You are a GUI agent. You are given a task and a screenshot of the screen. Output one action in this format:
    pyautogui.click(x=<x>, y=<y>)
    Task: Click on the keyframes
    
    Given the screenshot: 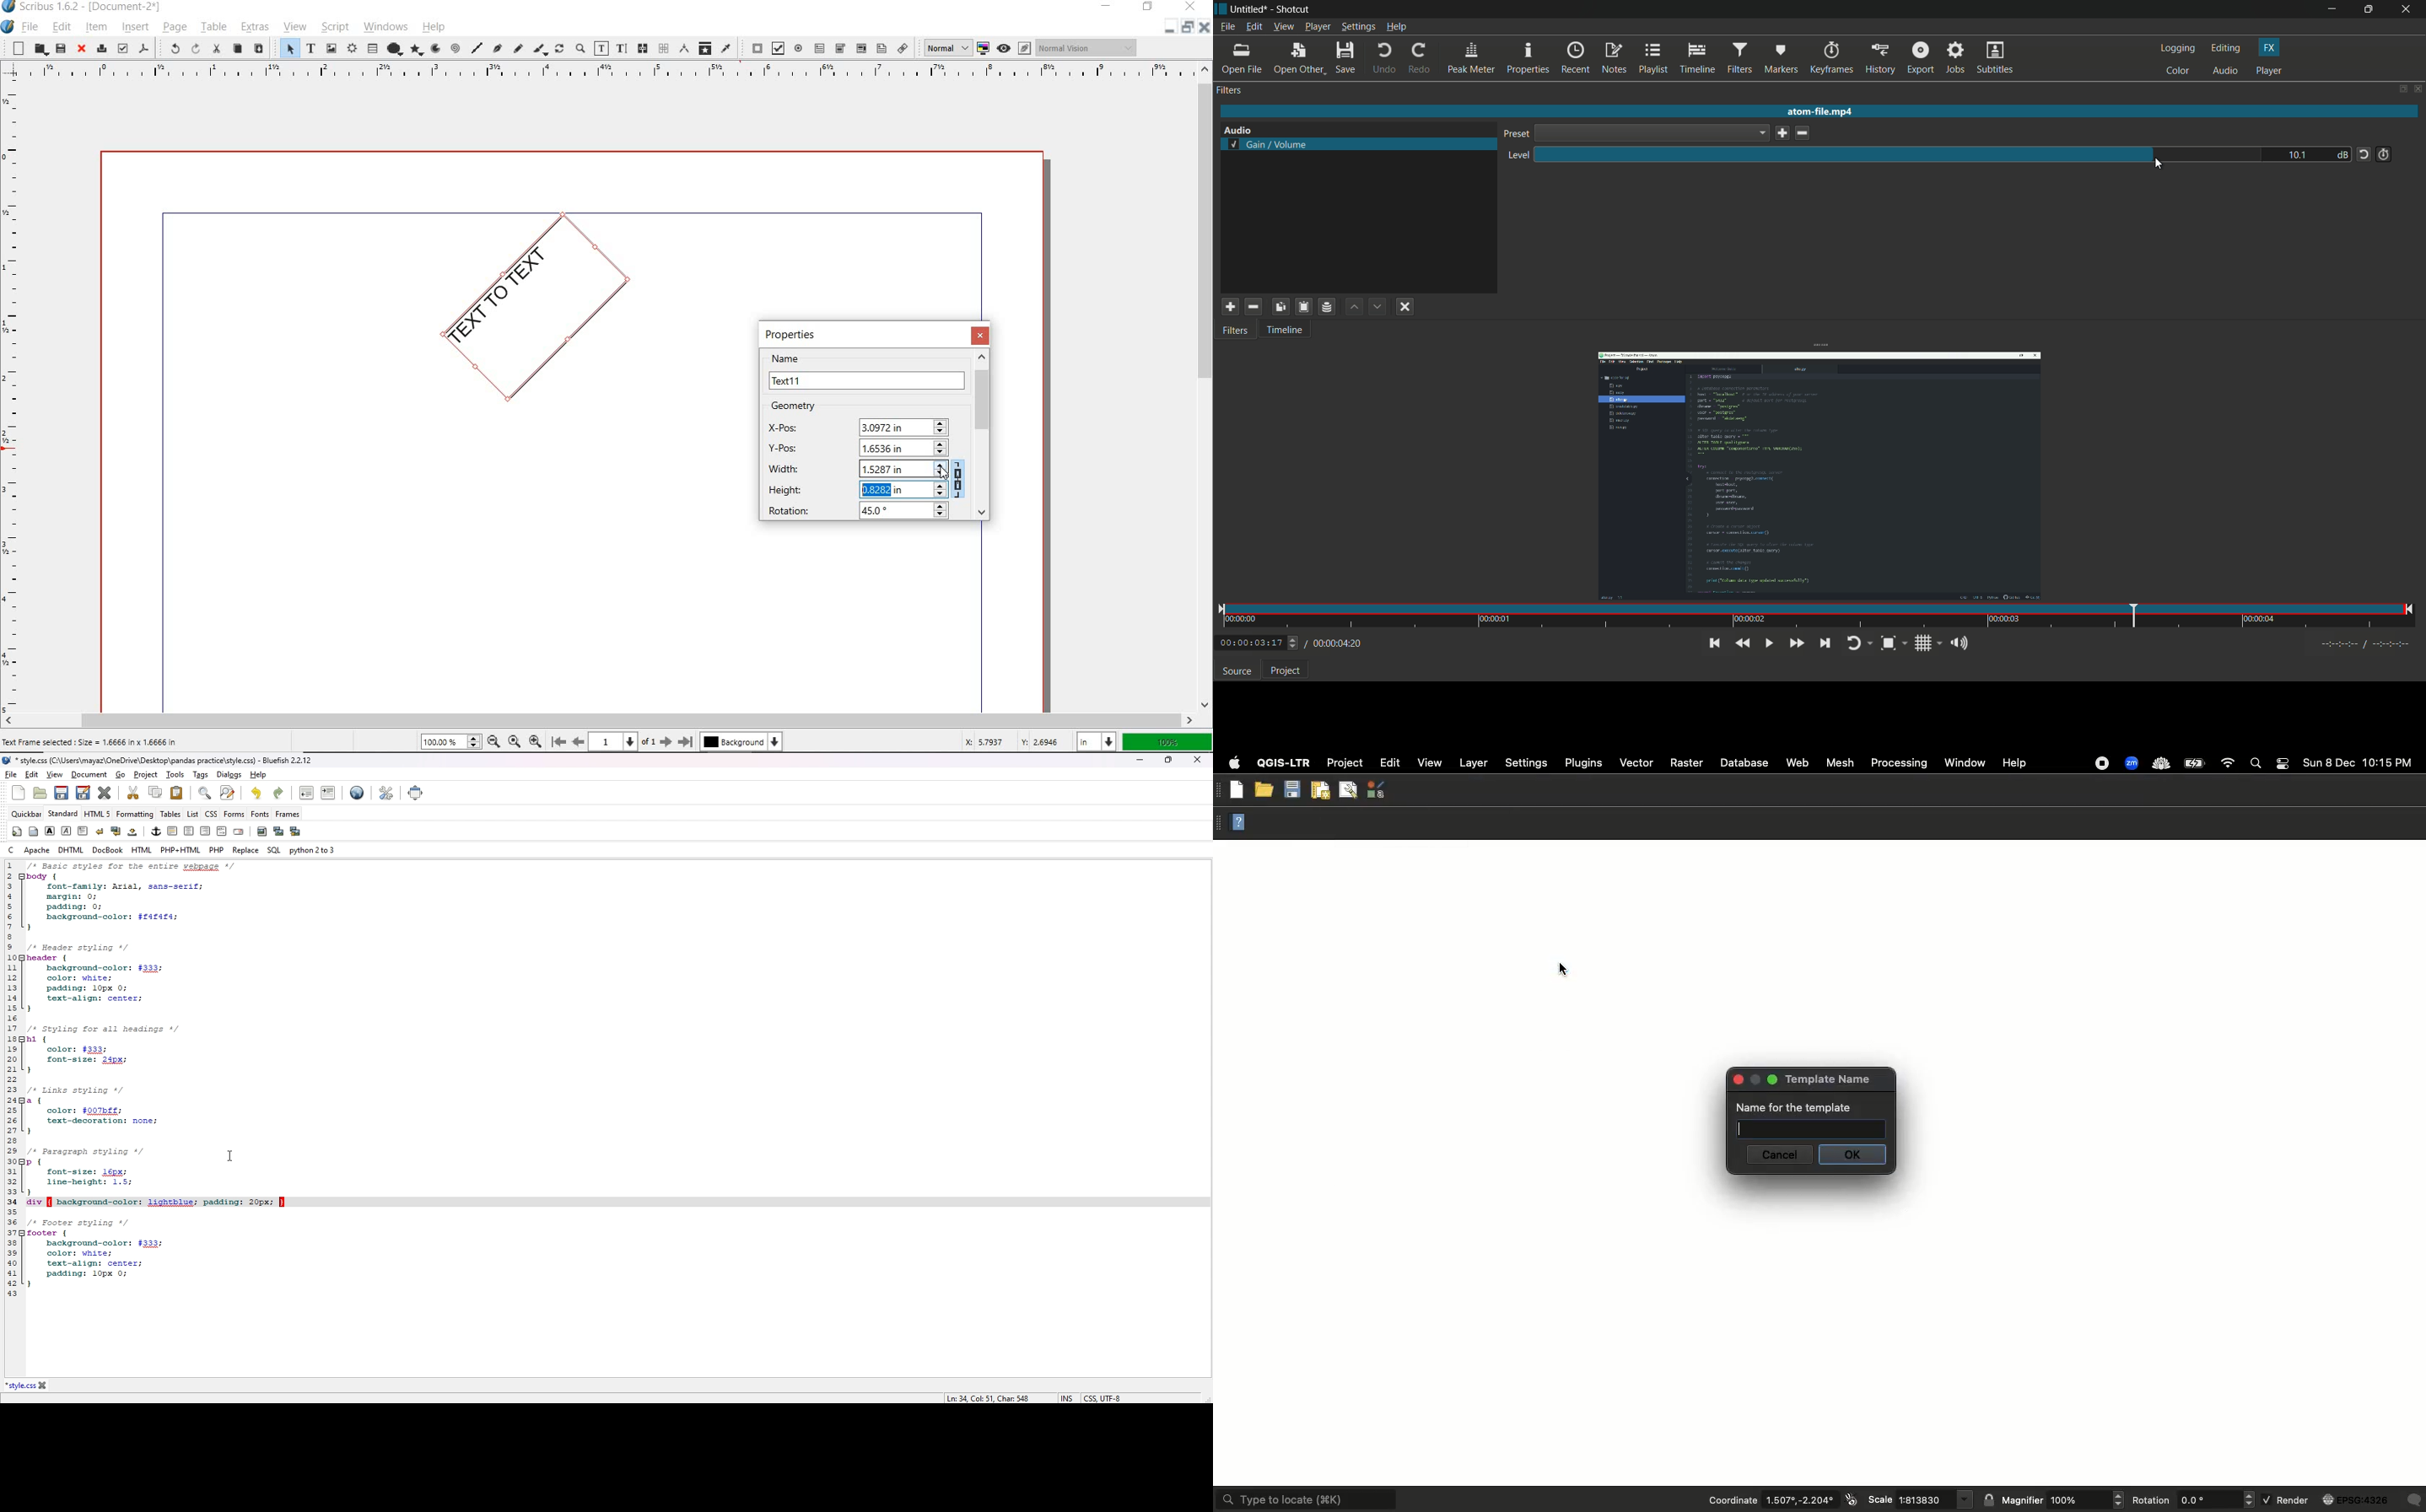 What is the action you would take?
    pyautogui.click(x=1830, y=58)
    